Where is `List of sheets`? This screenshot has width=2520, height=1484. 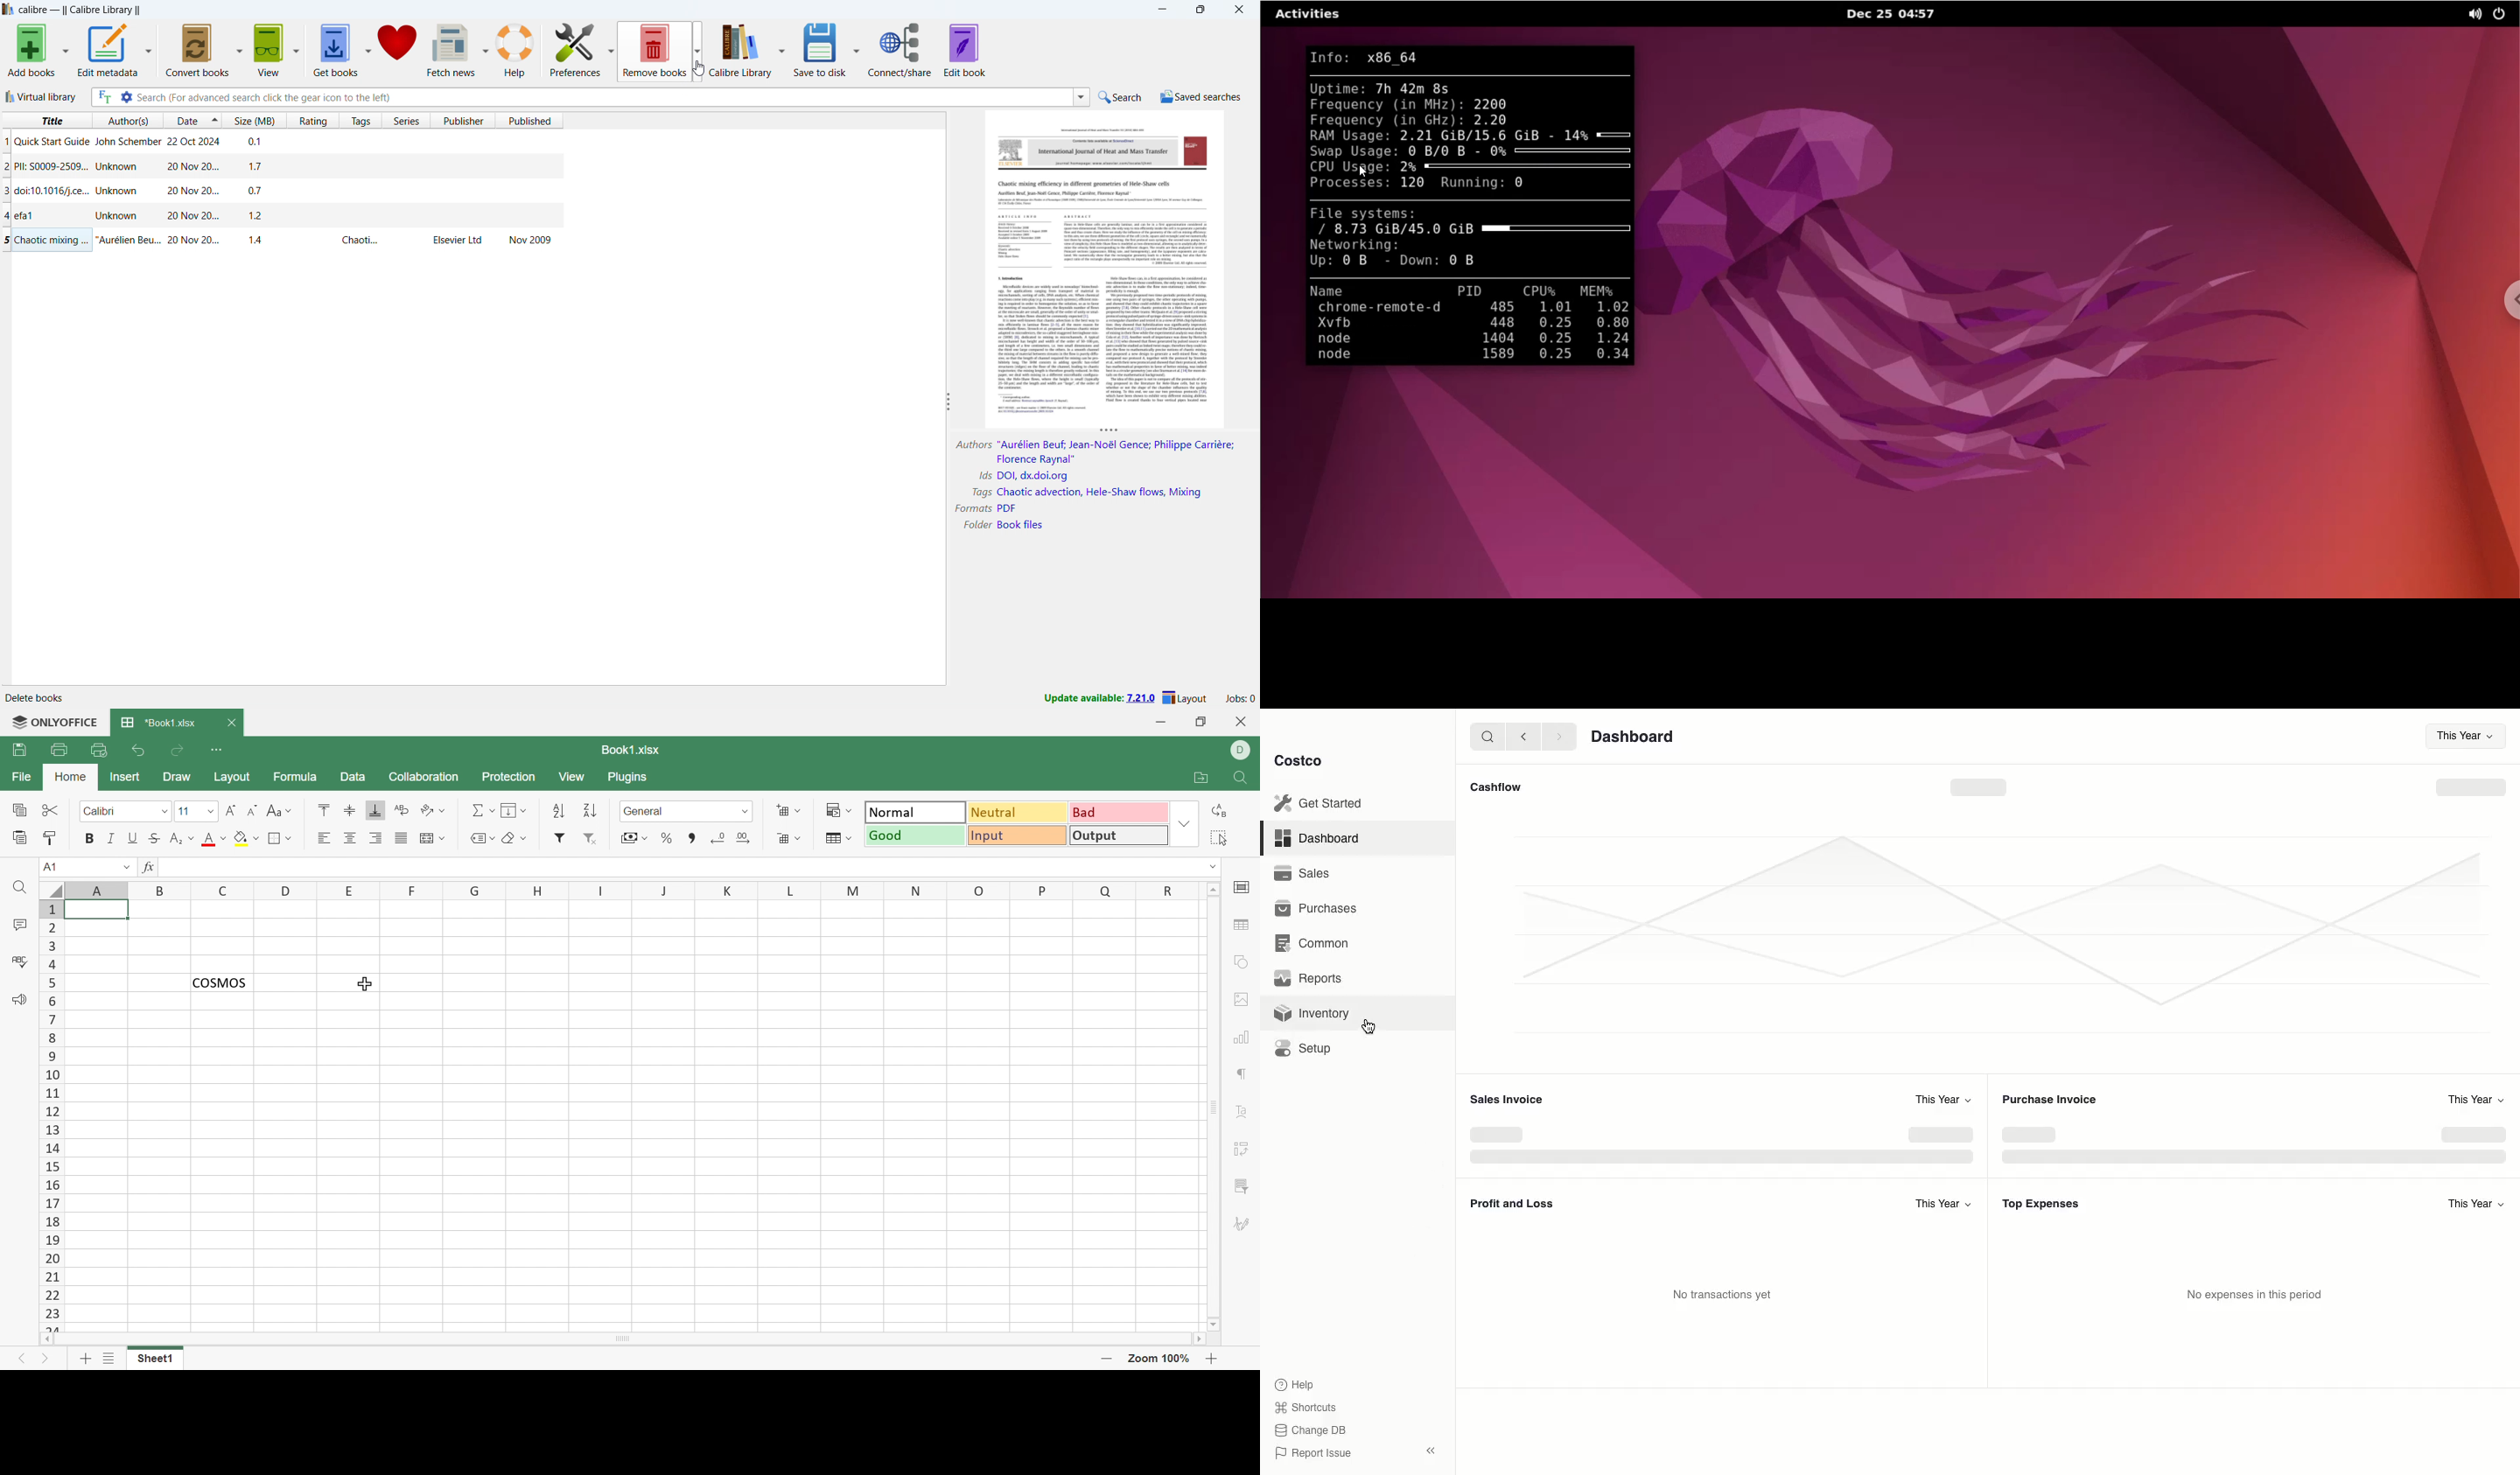 List of sheets is located at coordinates (111, 1358).